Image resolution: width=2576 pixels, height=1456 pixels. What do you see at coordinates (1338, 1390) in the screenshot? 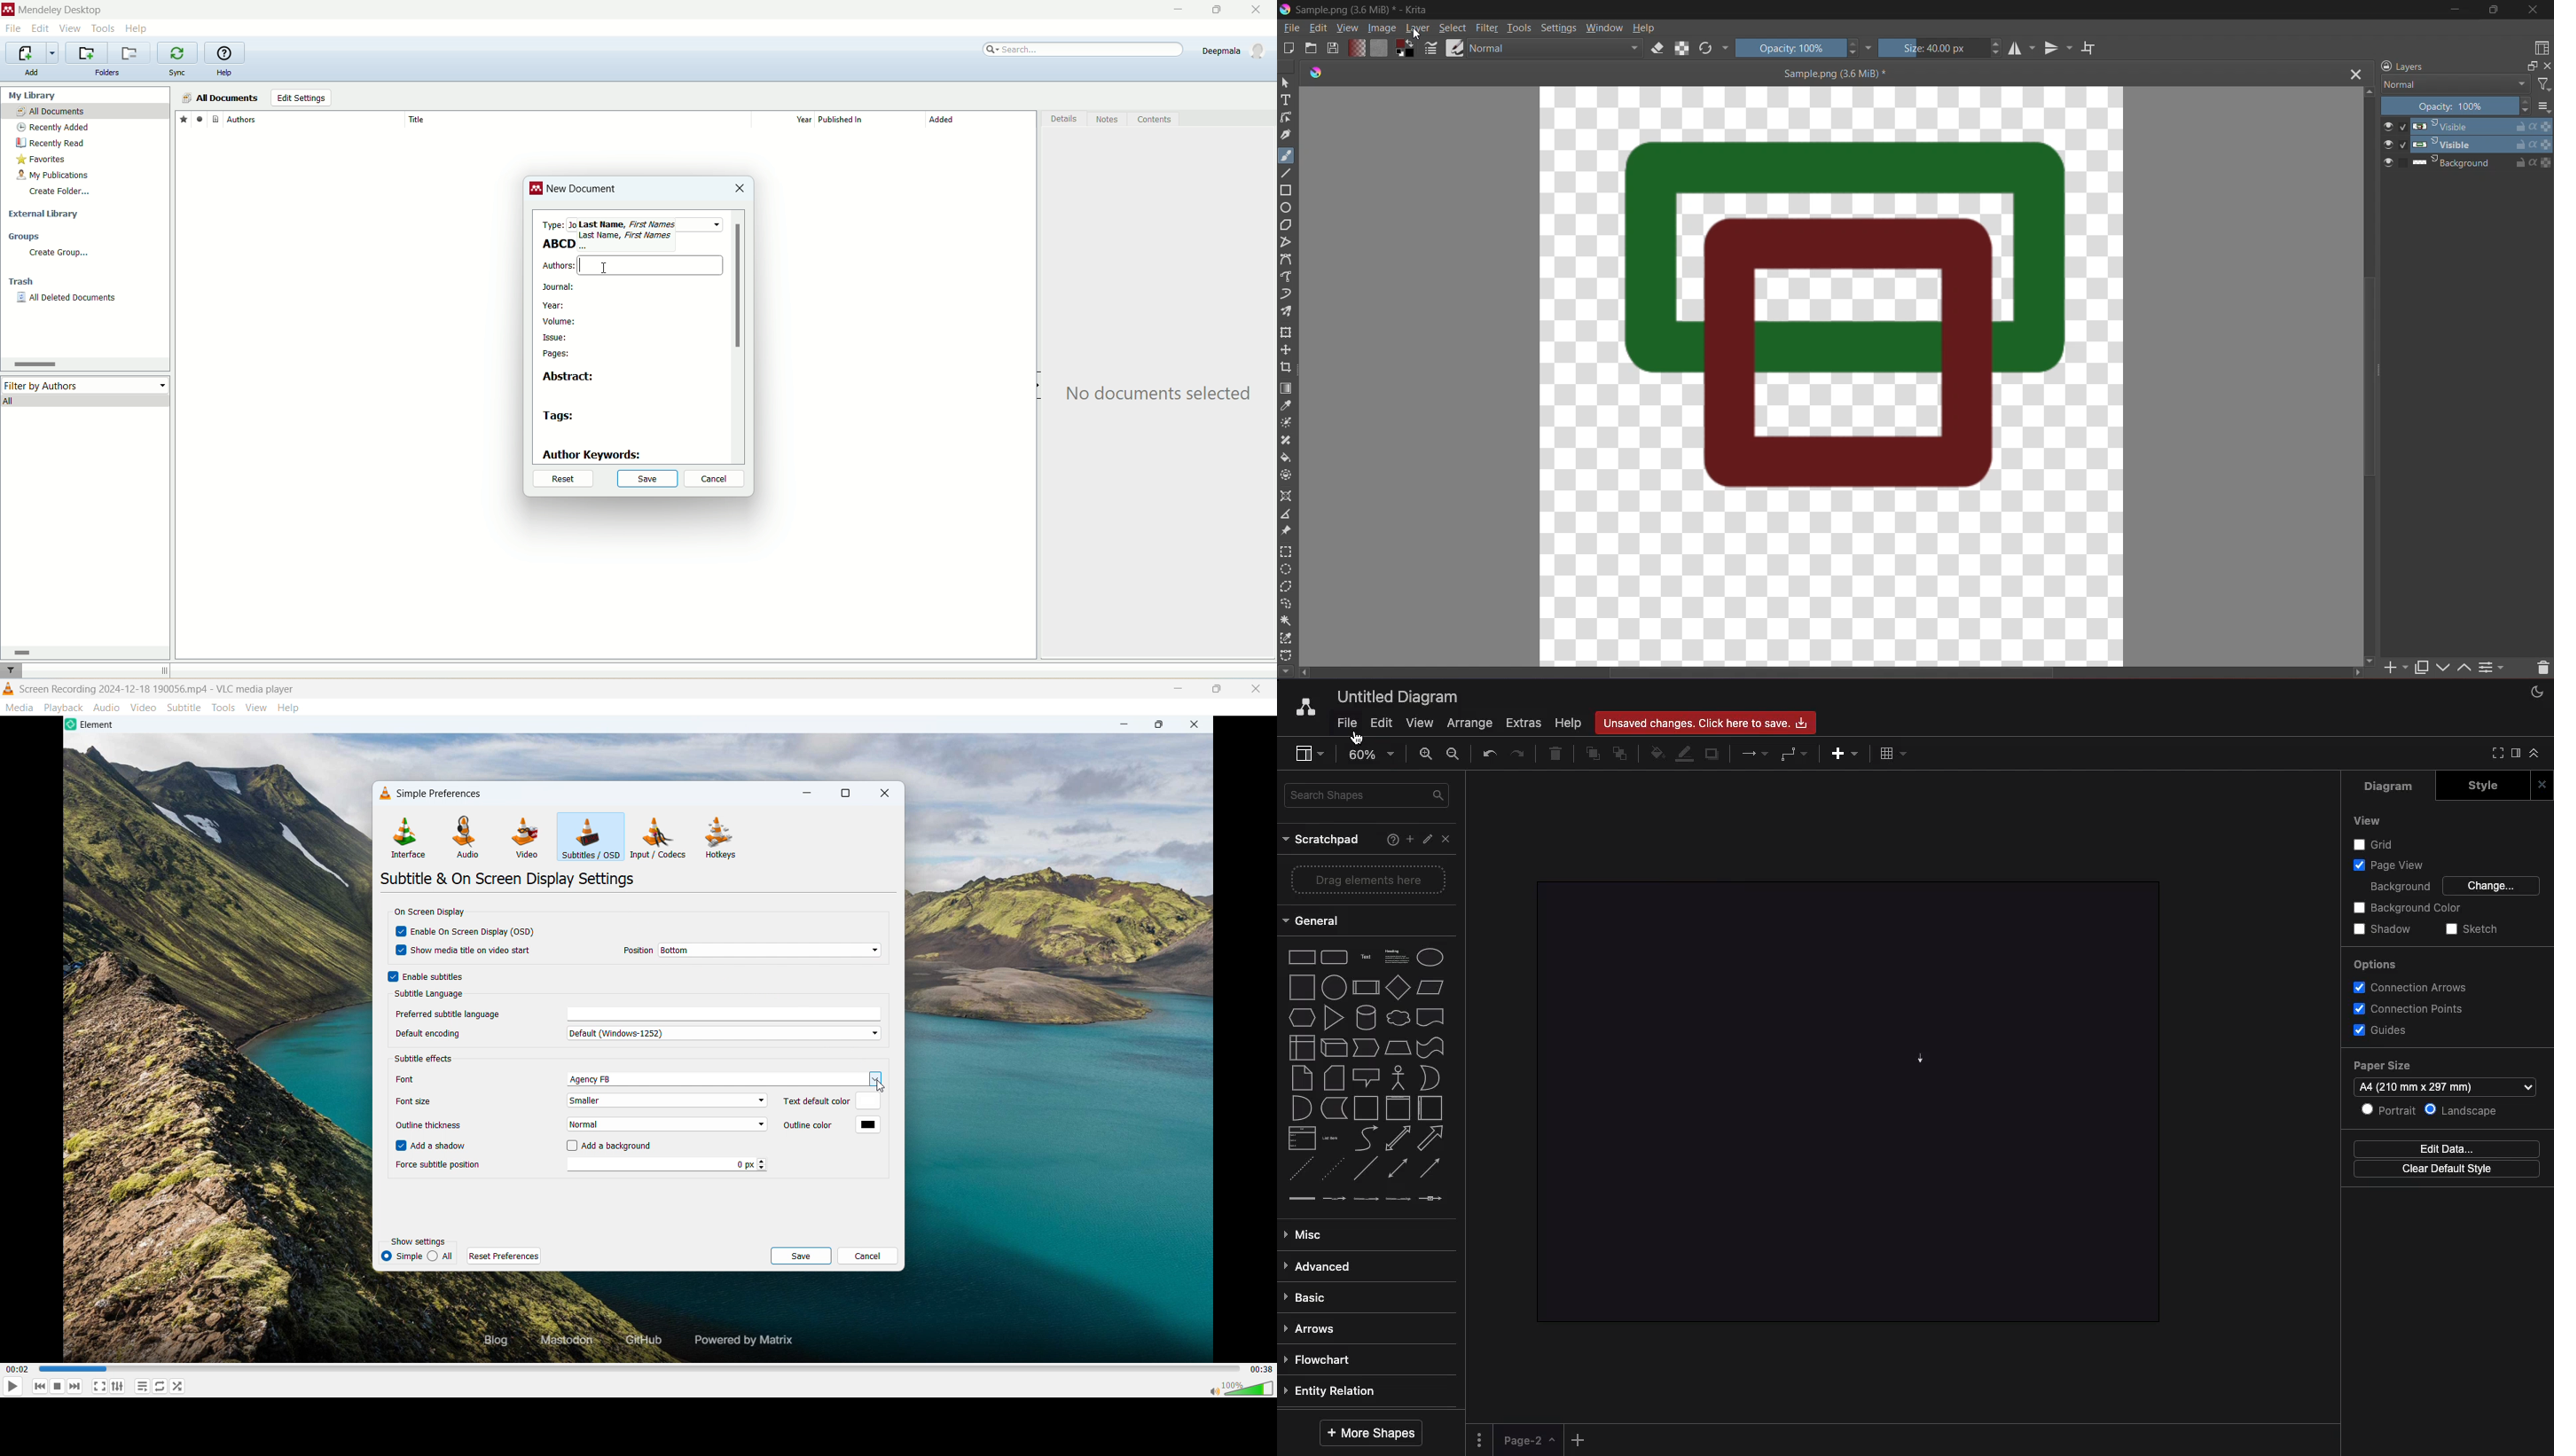
I see `Entity relation` at bounding box center [1338, 1390].